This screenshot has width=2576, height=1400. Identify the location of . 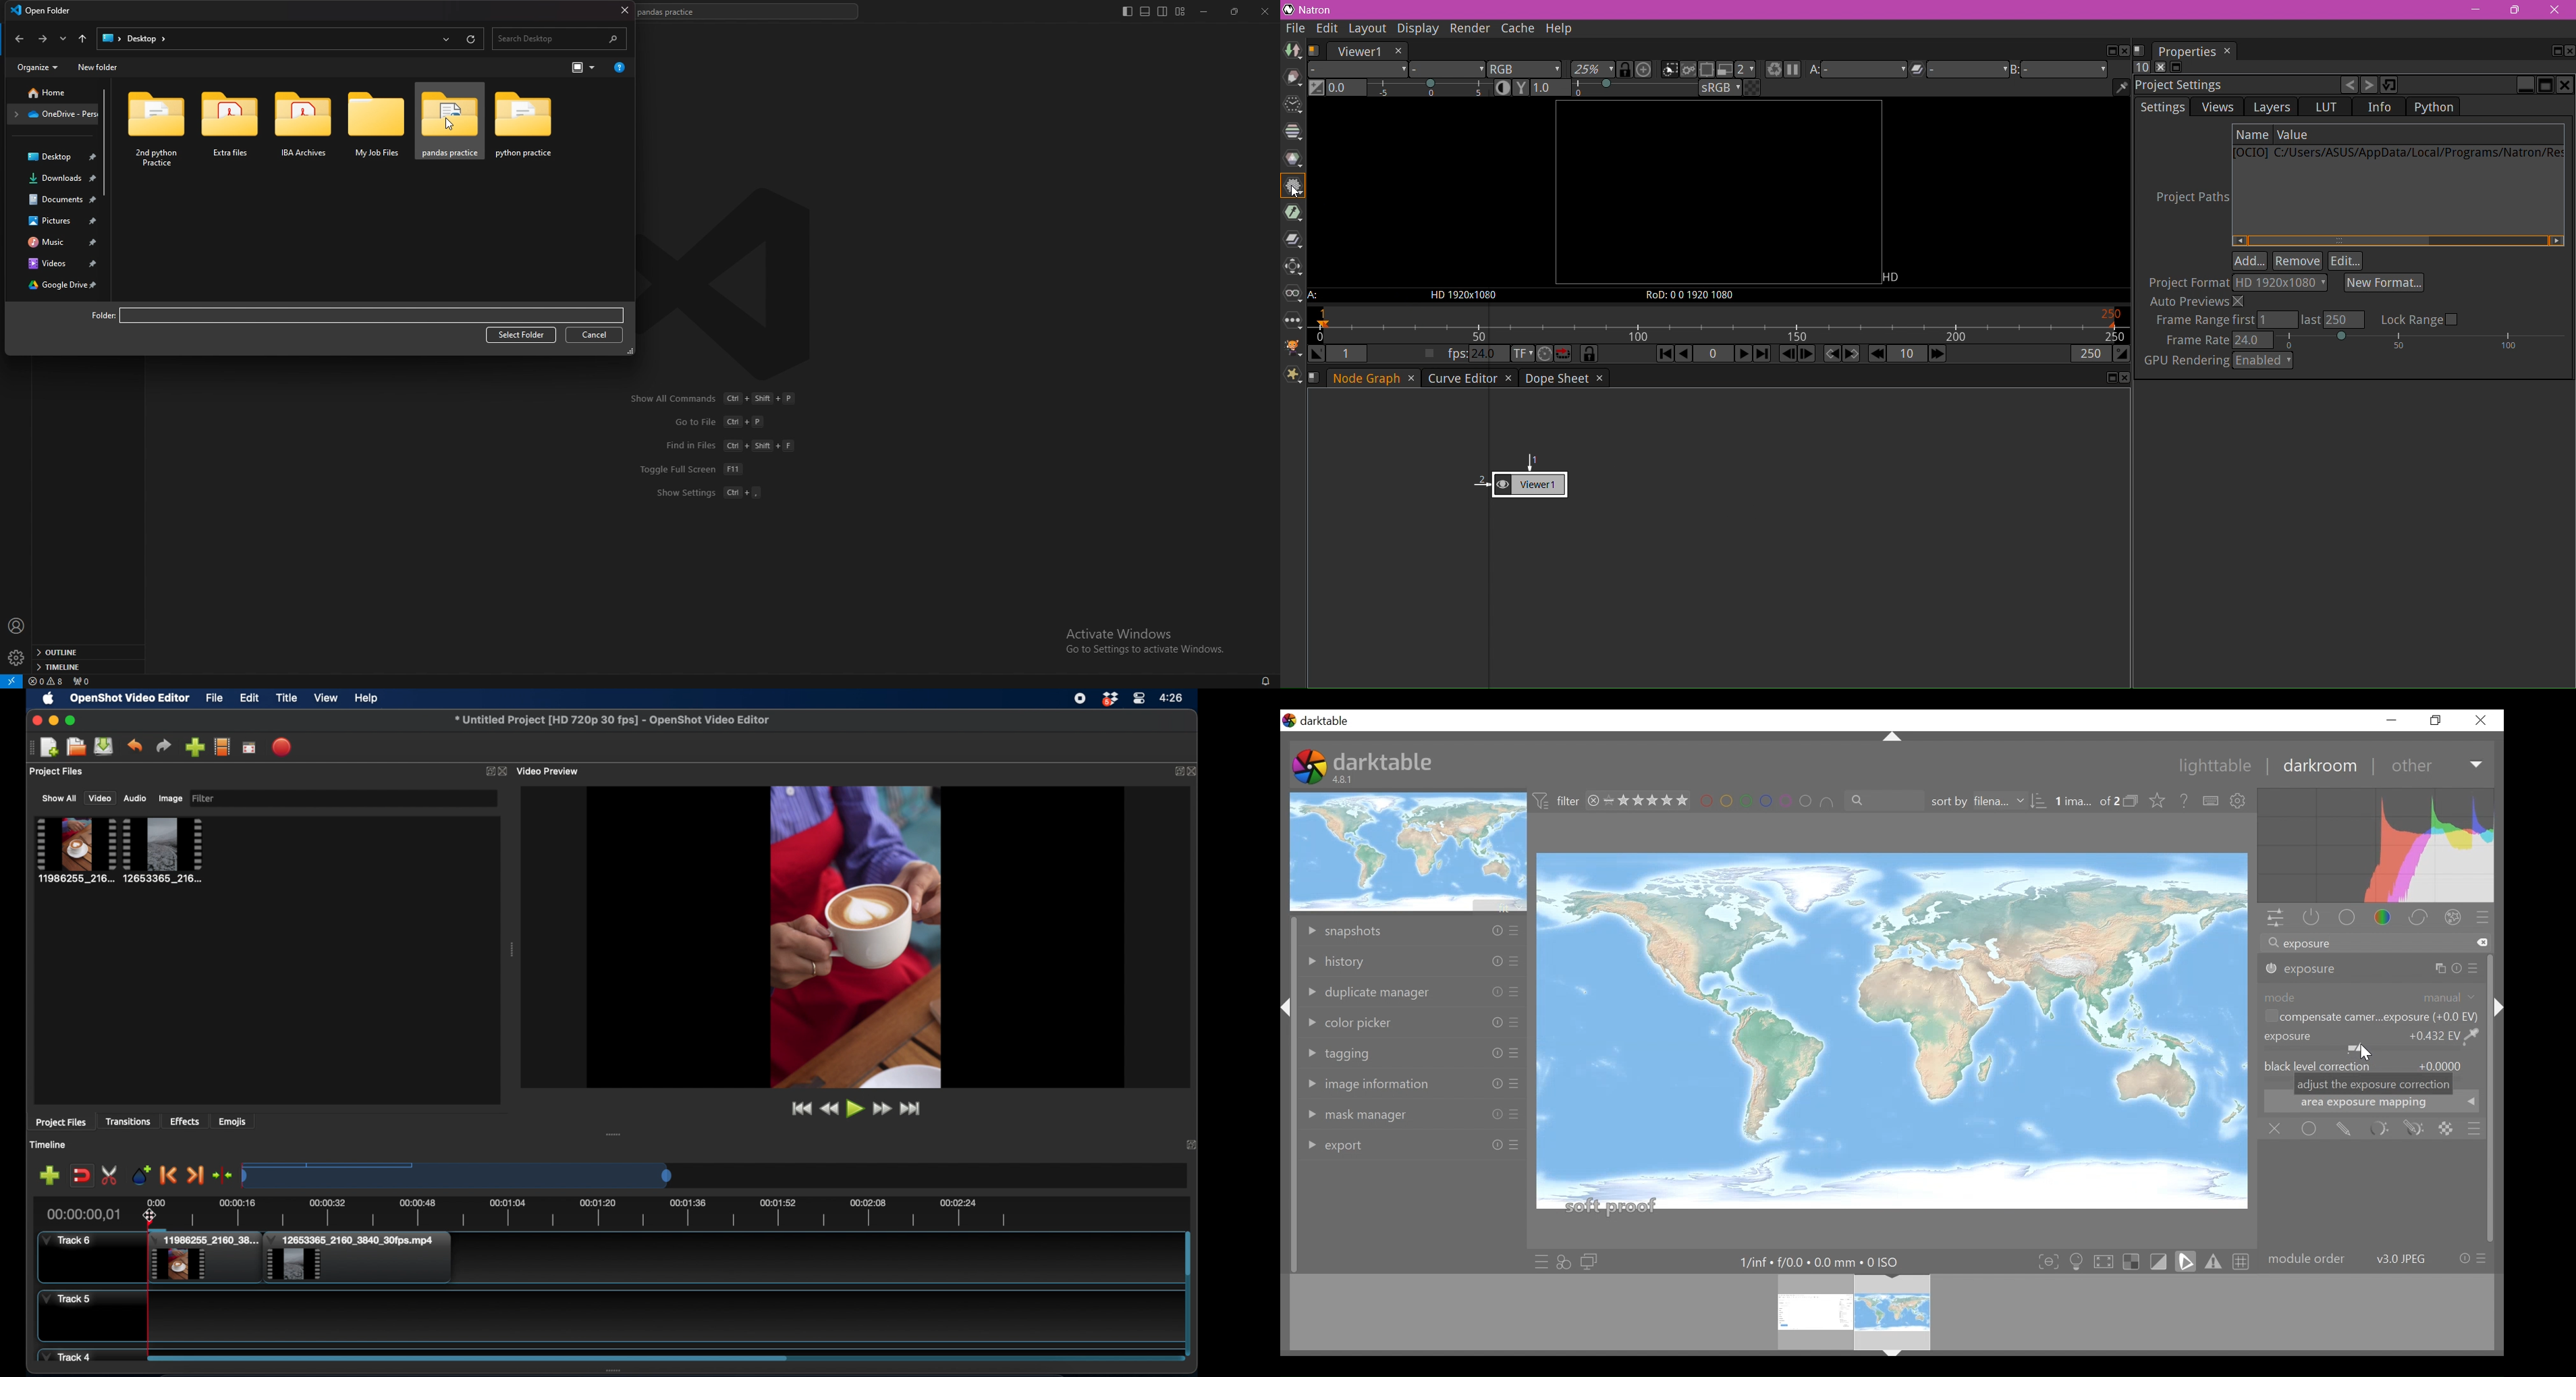
(1494, 931).